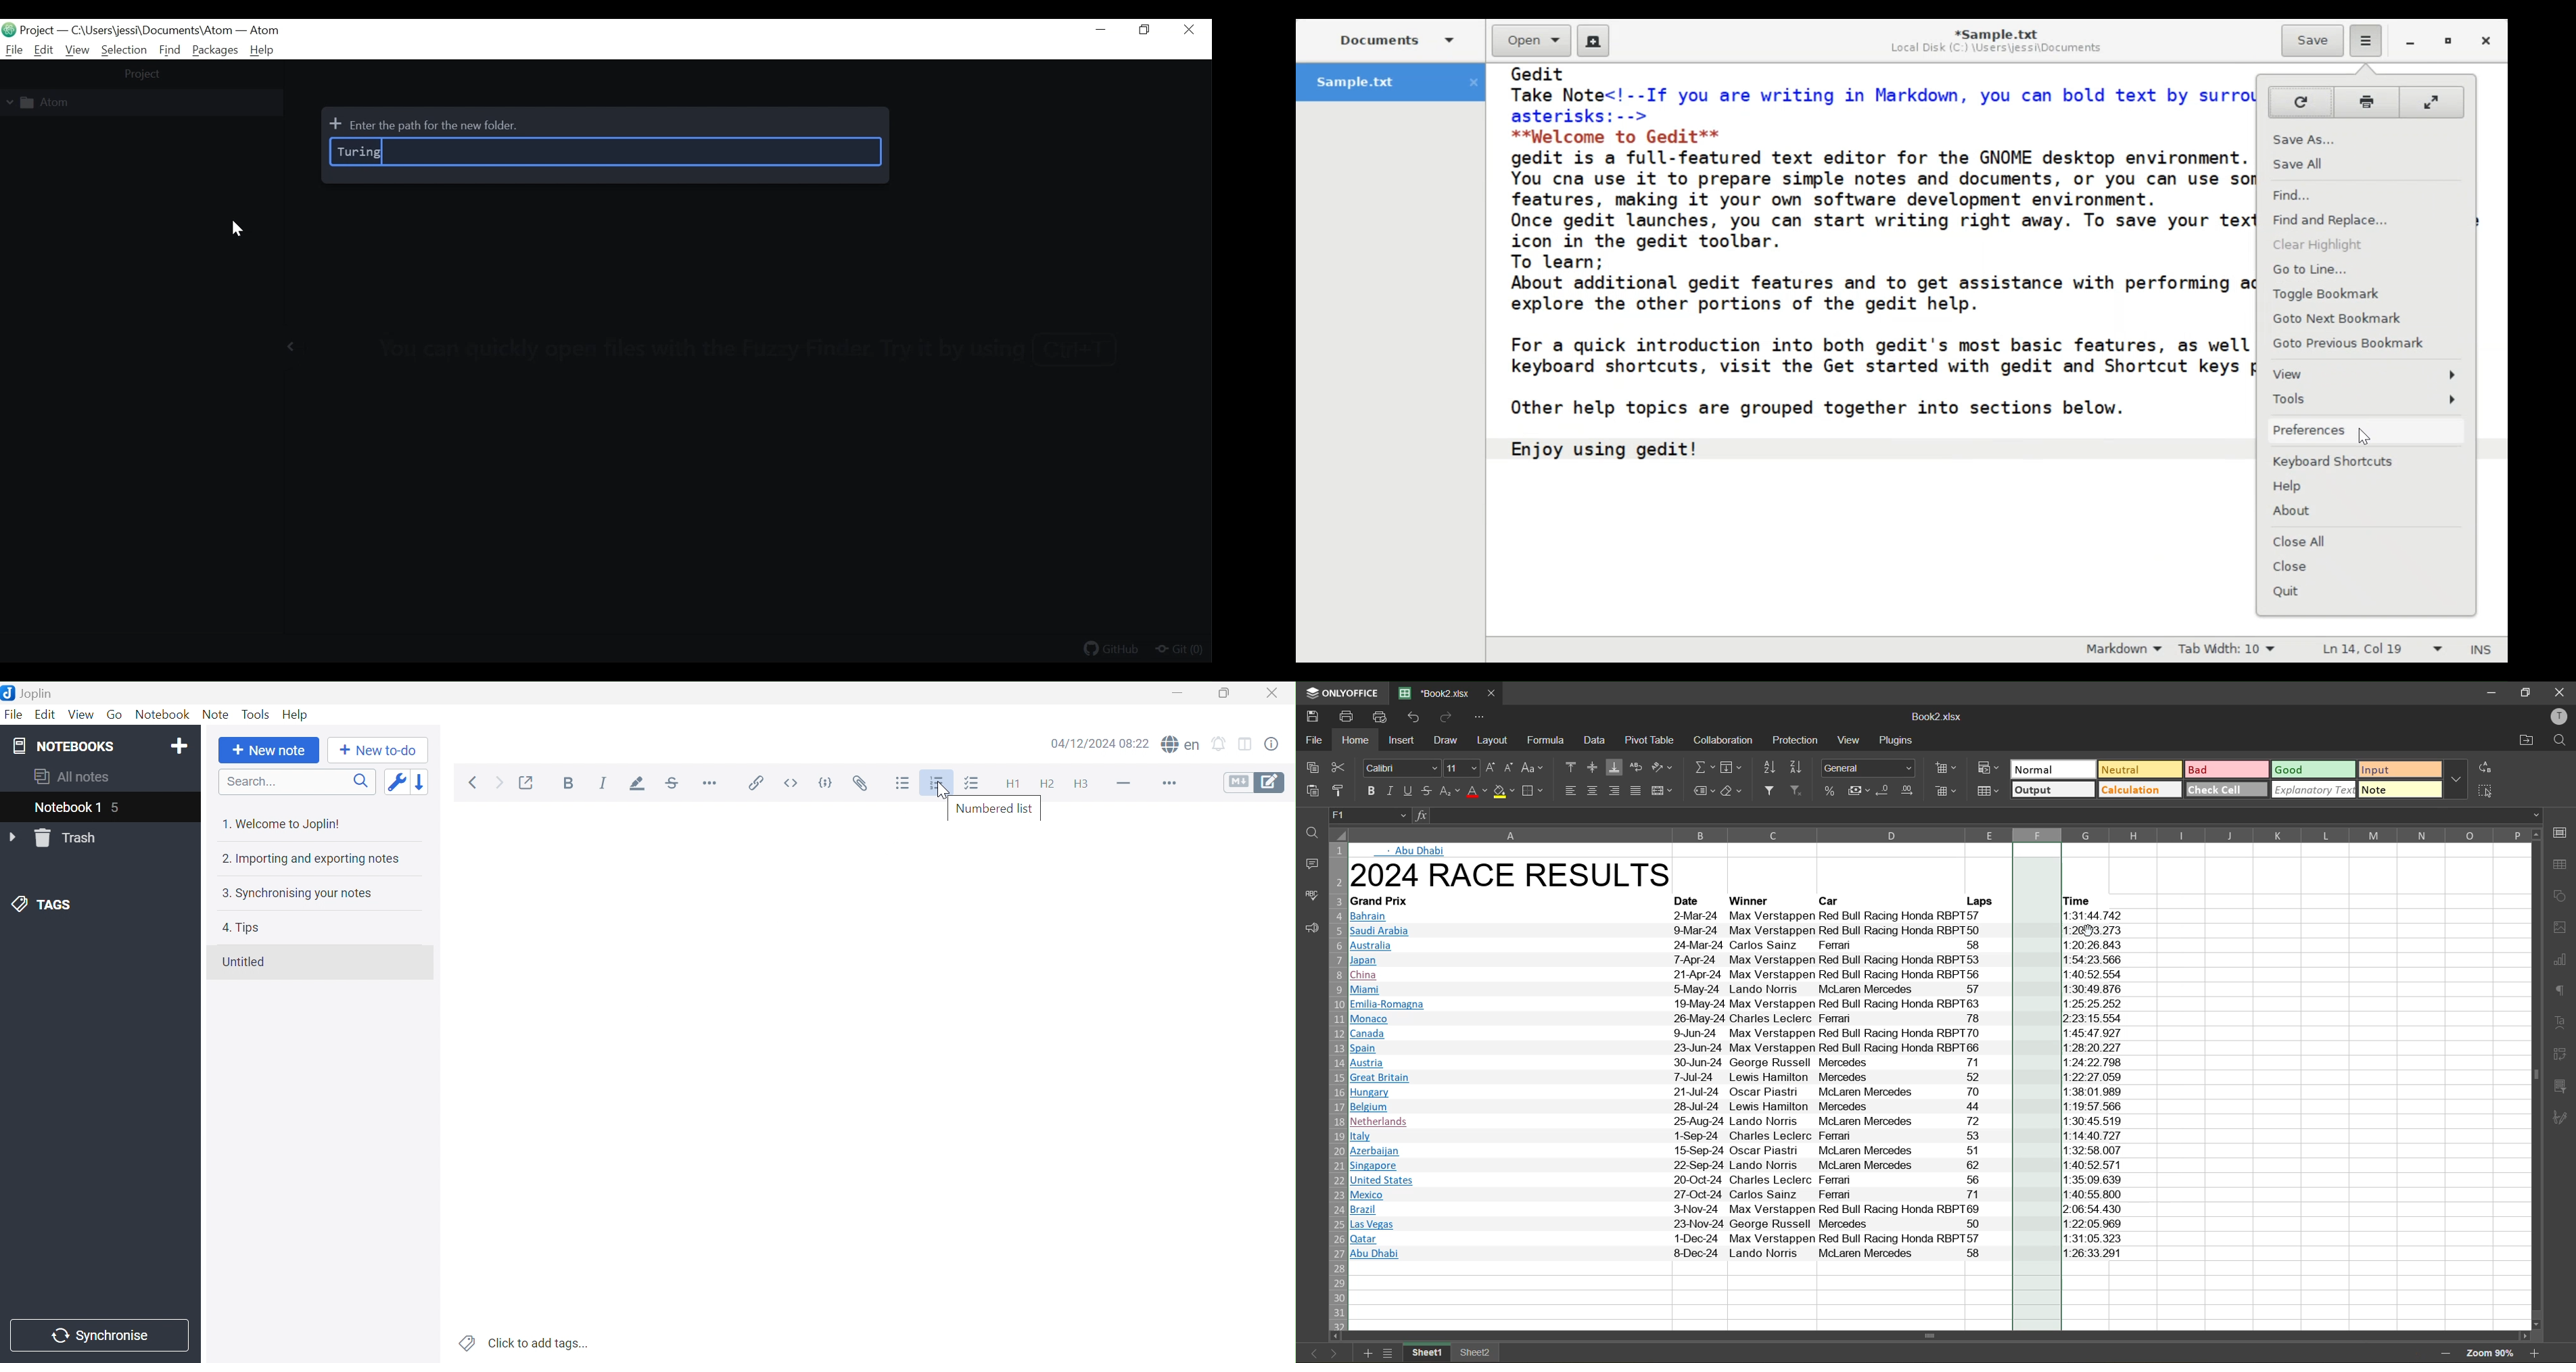  I want to click on Reverse sort order, so click(419, 783).